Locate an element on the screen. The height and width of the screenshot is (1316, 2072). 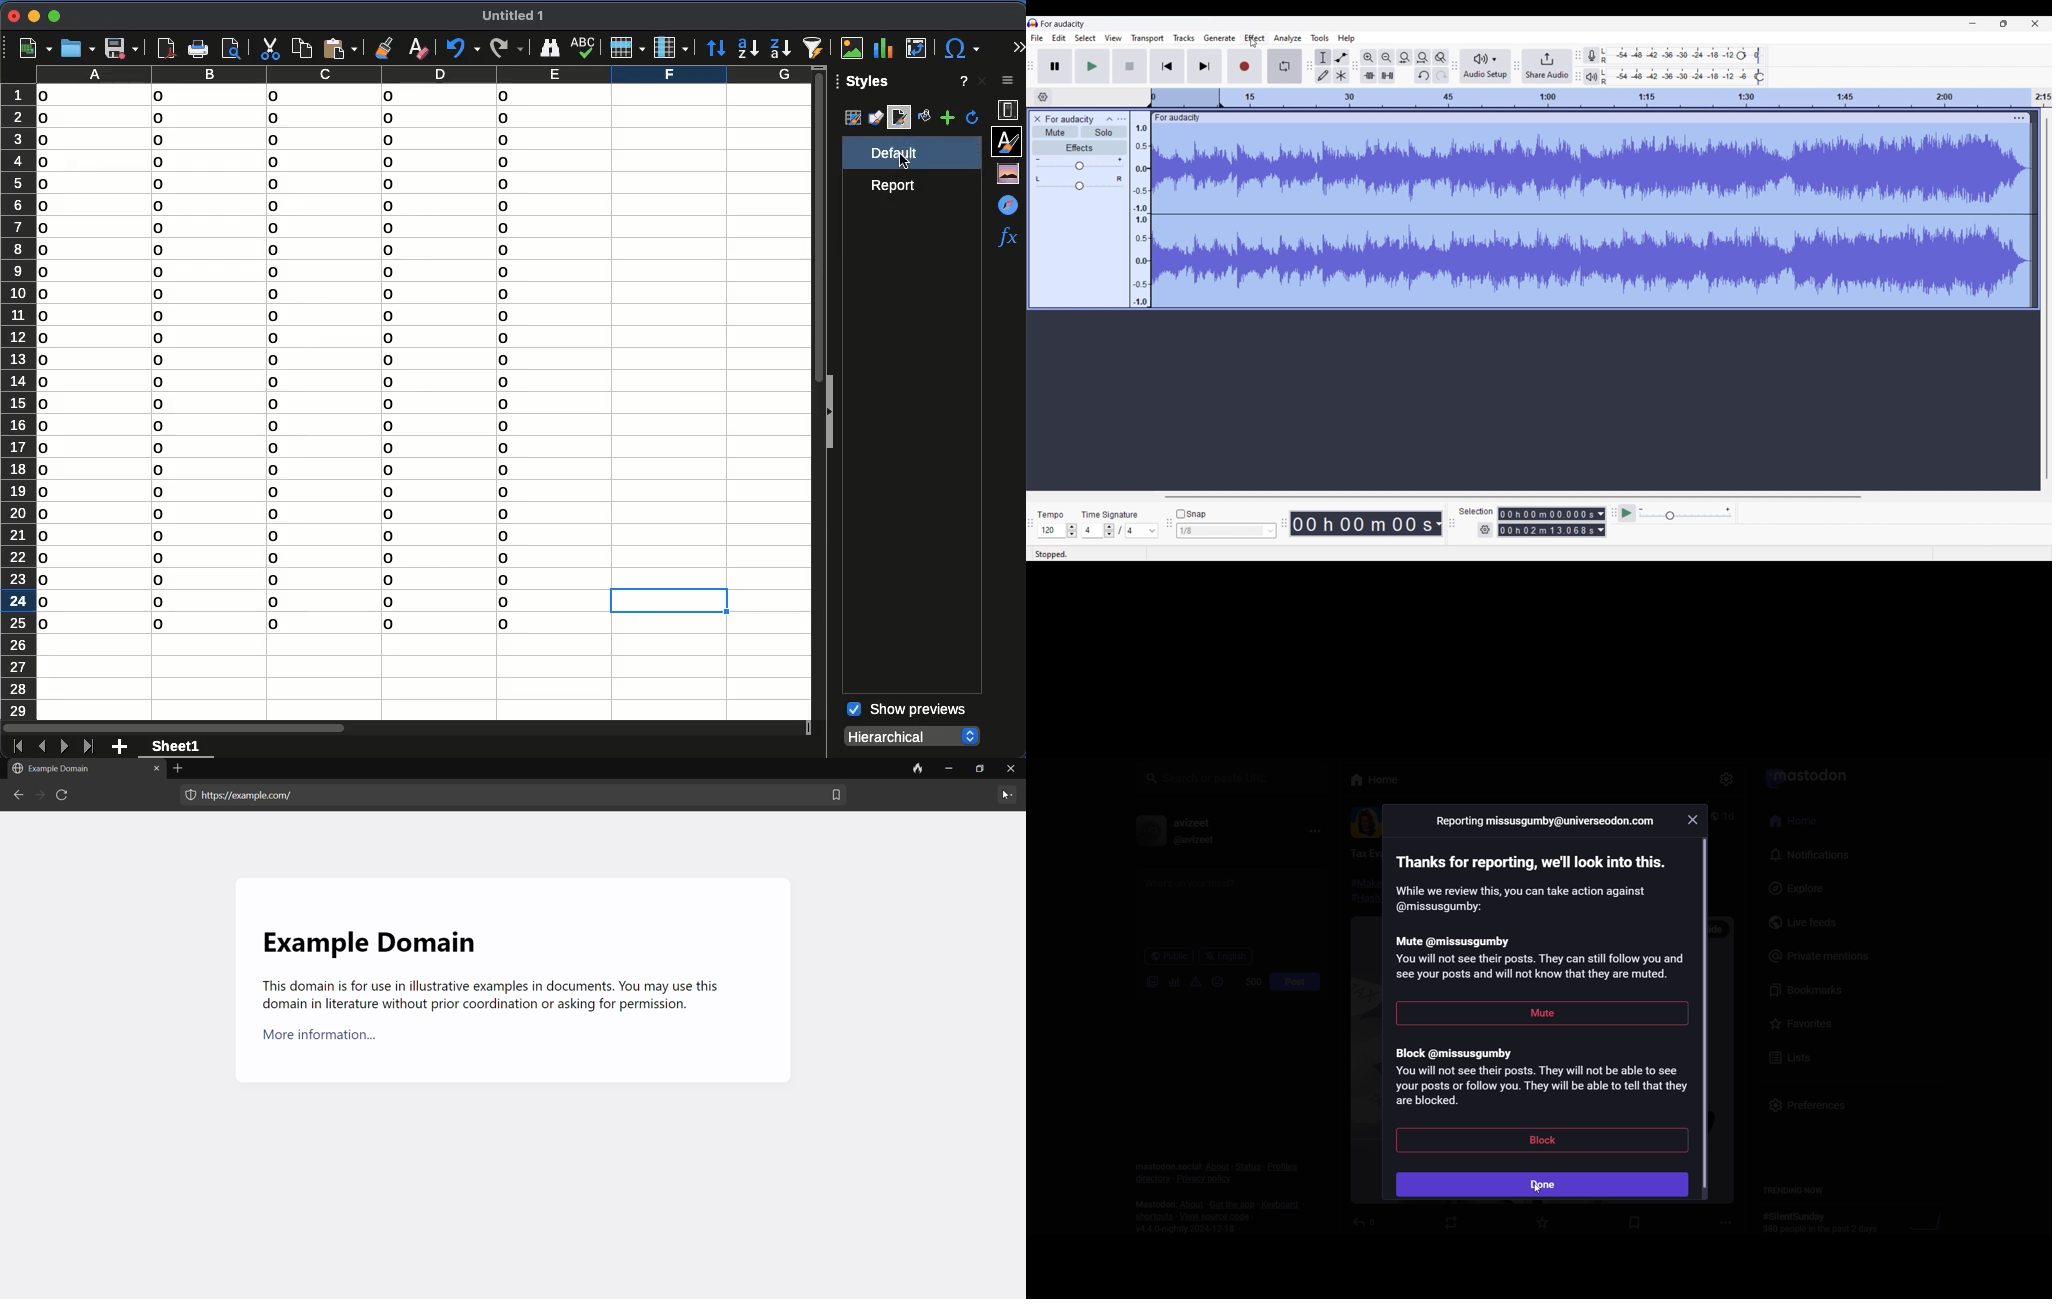
Generate menu is located at coordinates (1220, 38).